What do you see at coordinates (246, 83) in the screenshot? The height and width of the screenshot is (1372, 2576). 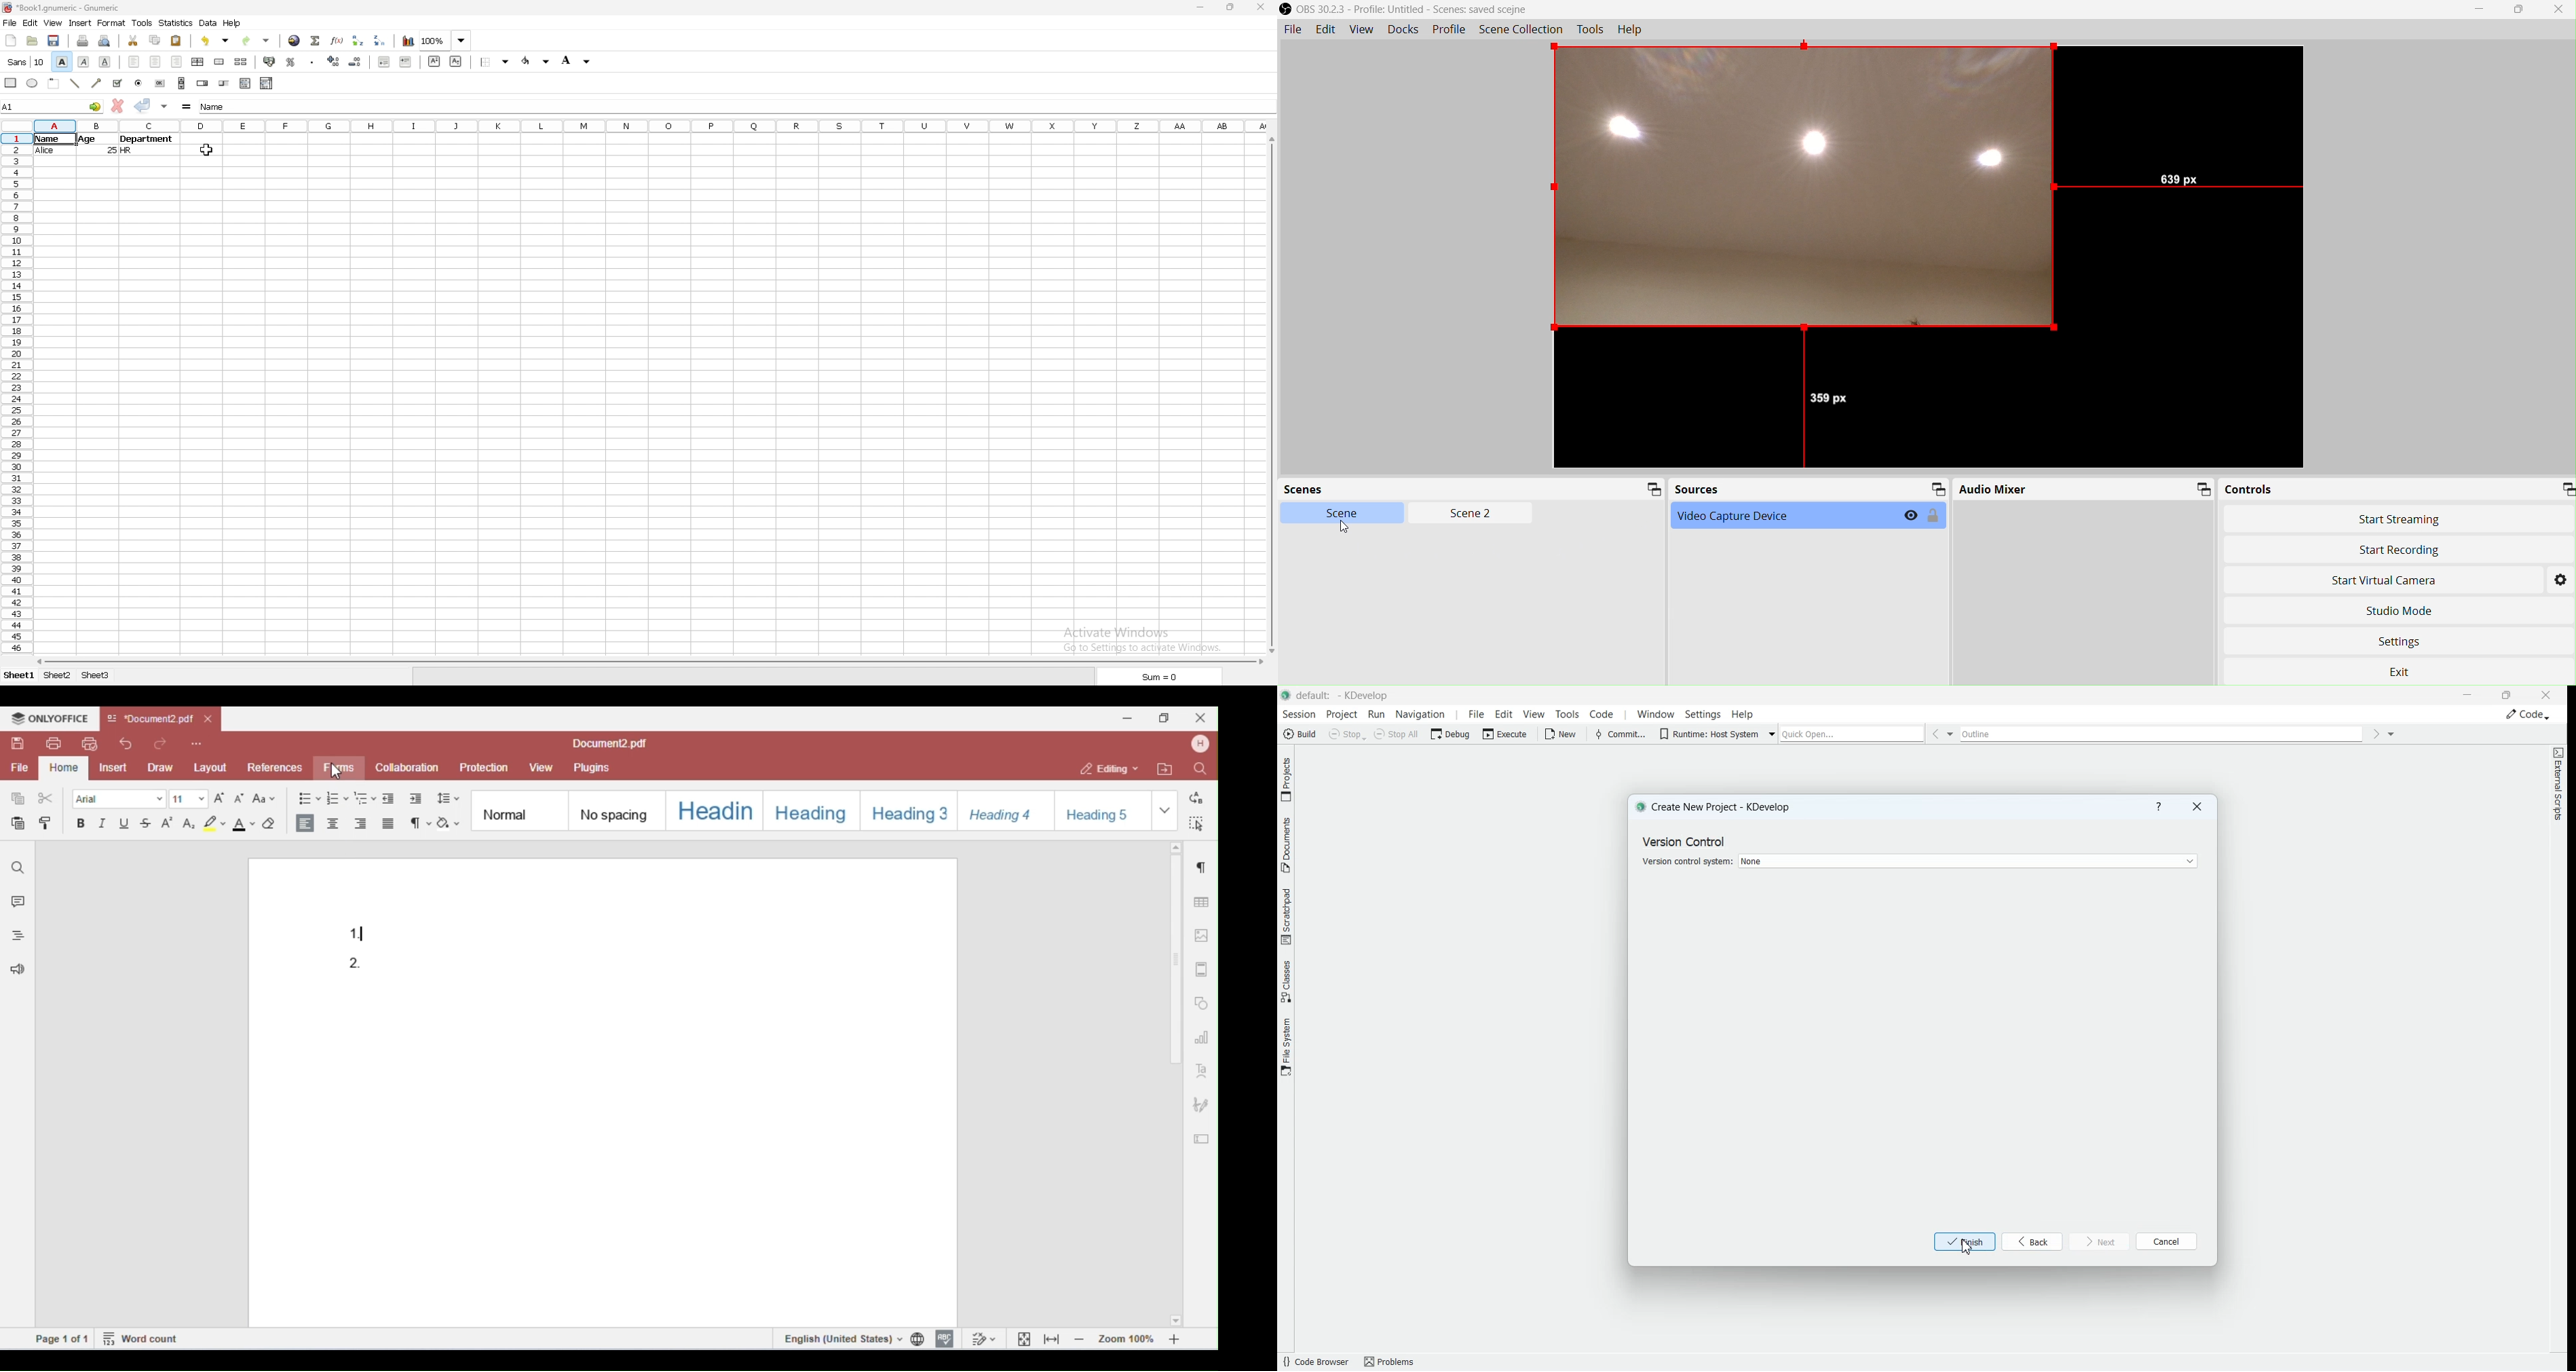 I see `list` at bounding box center [246, 83].